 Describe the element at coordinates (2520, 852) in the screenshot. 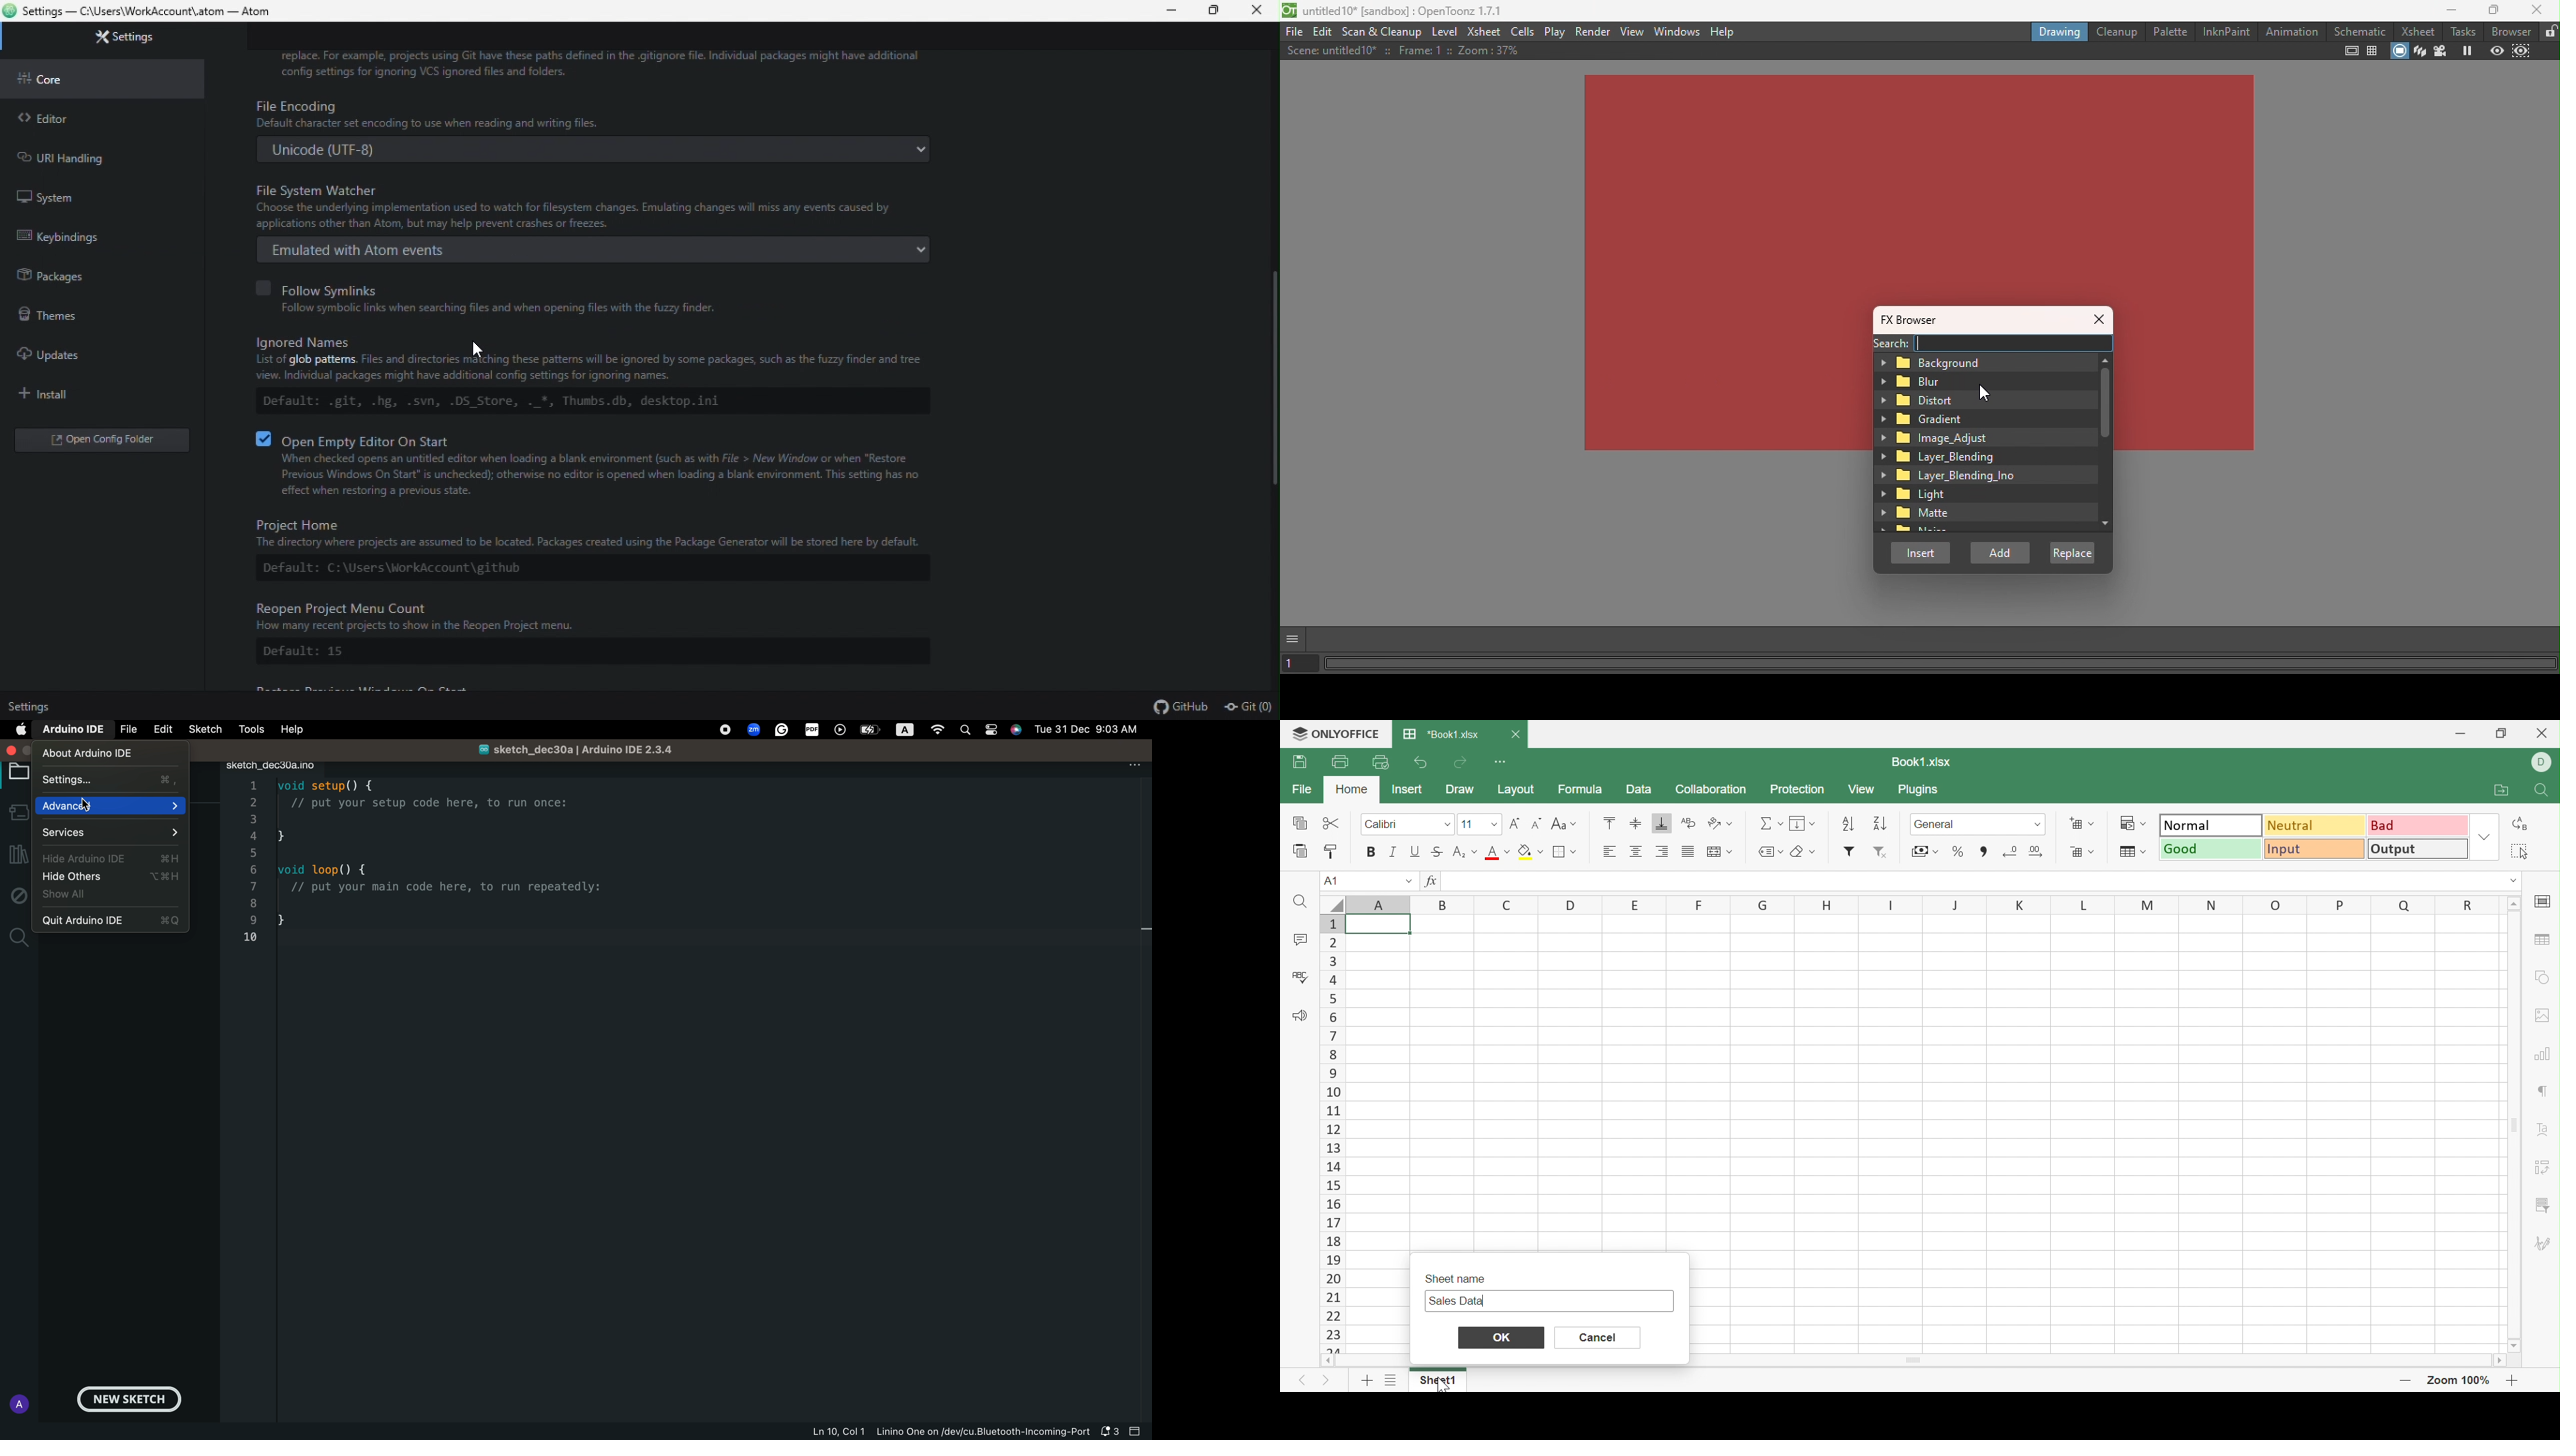

I see `Select all` at that location.